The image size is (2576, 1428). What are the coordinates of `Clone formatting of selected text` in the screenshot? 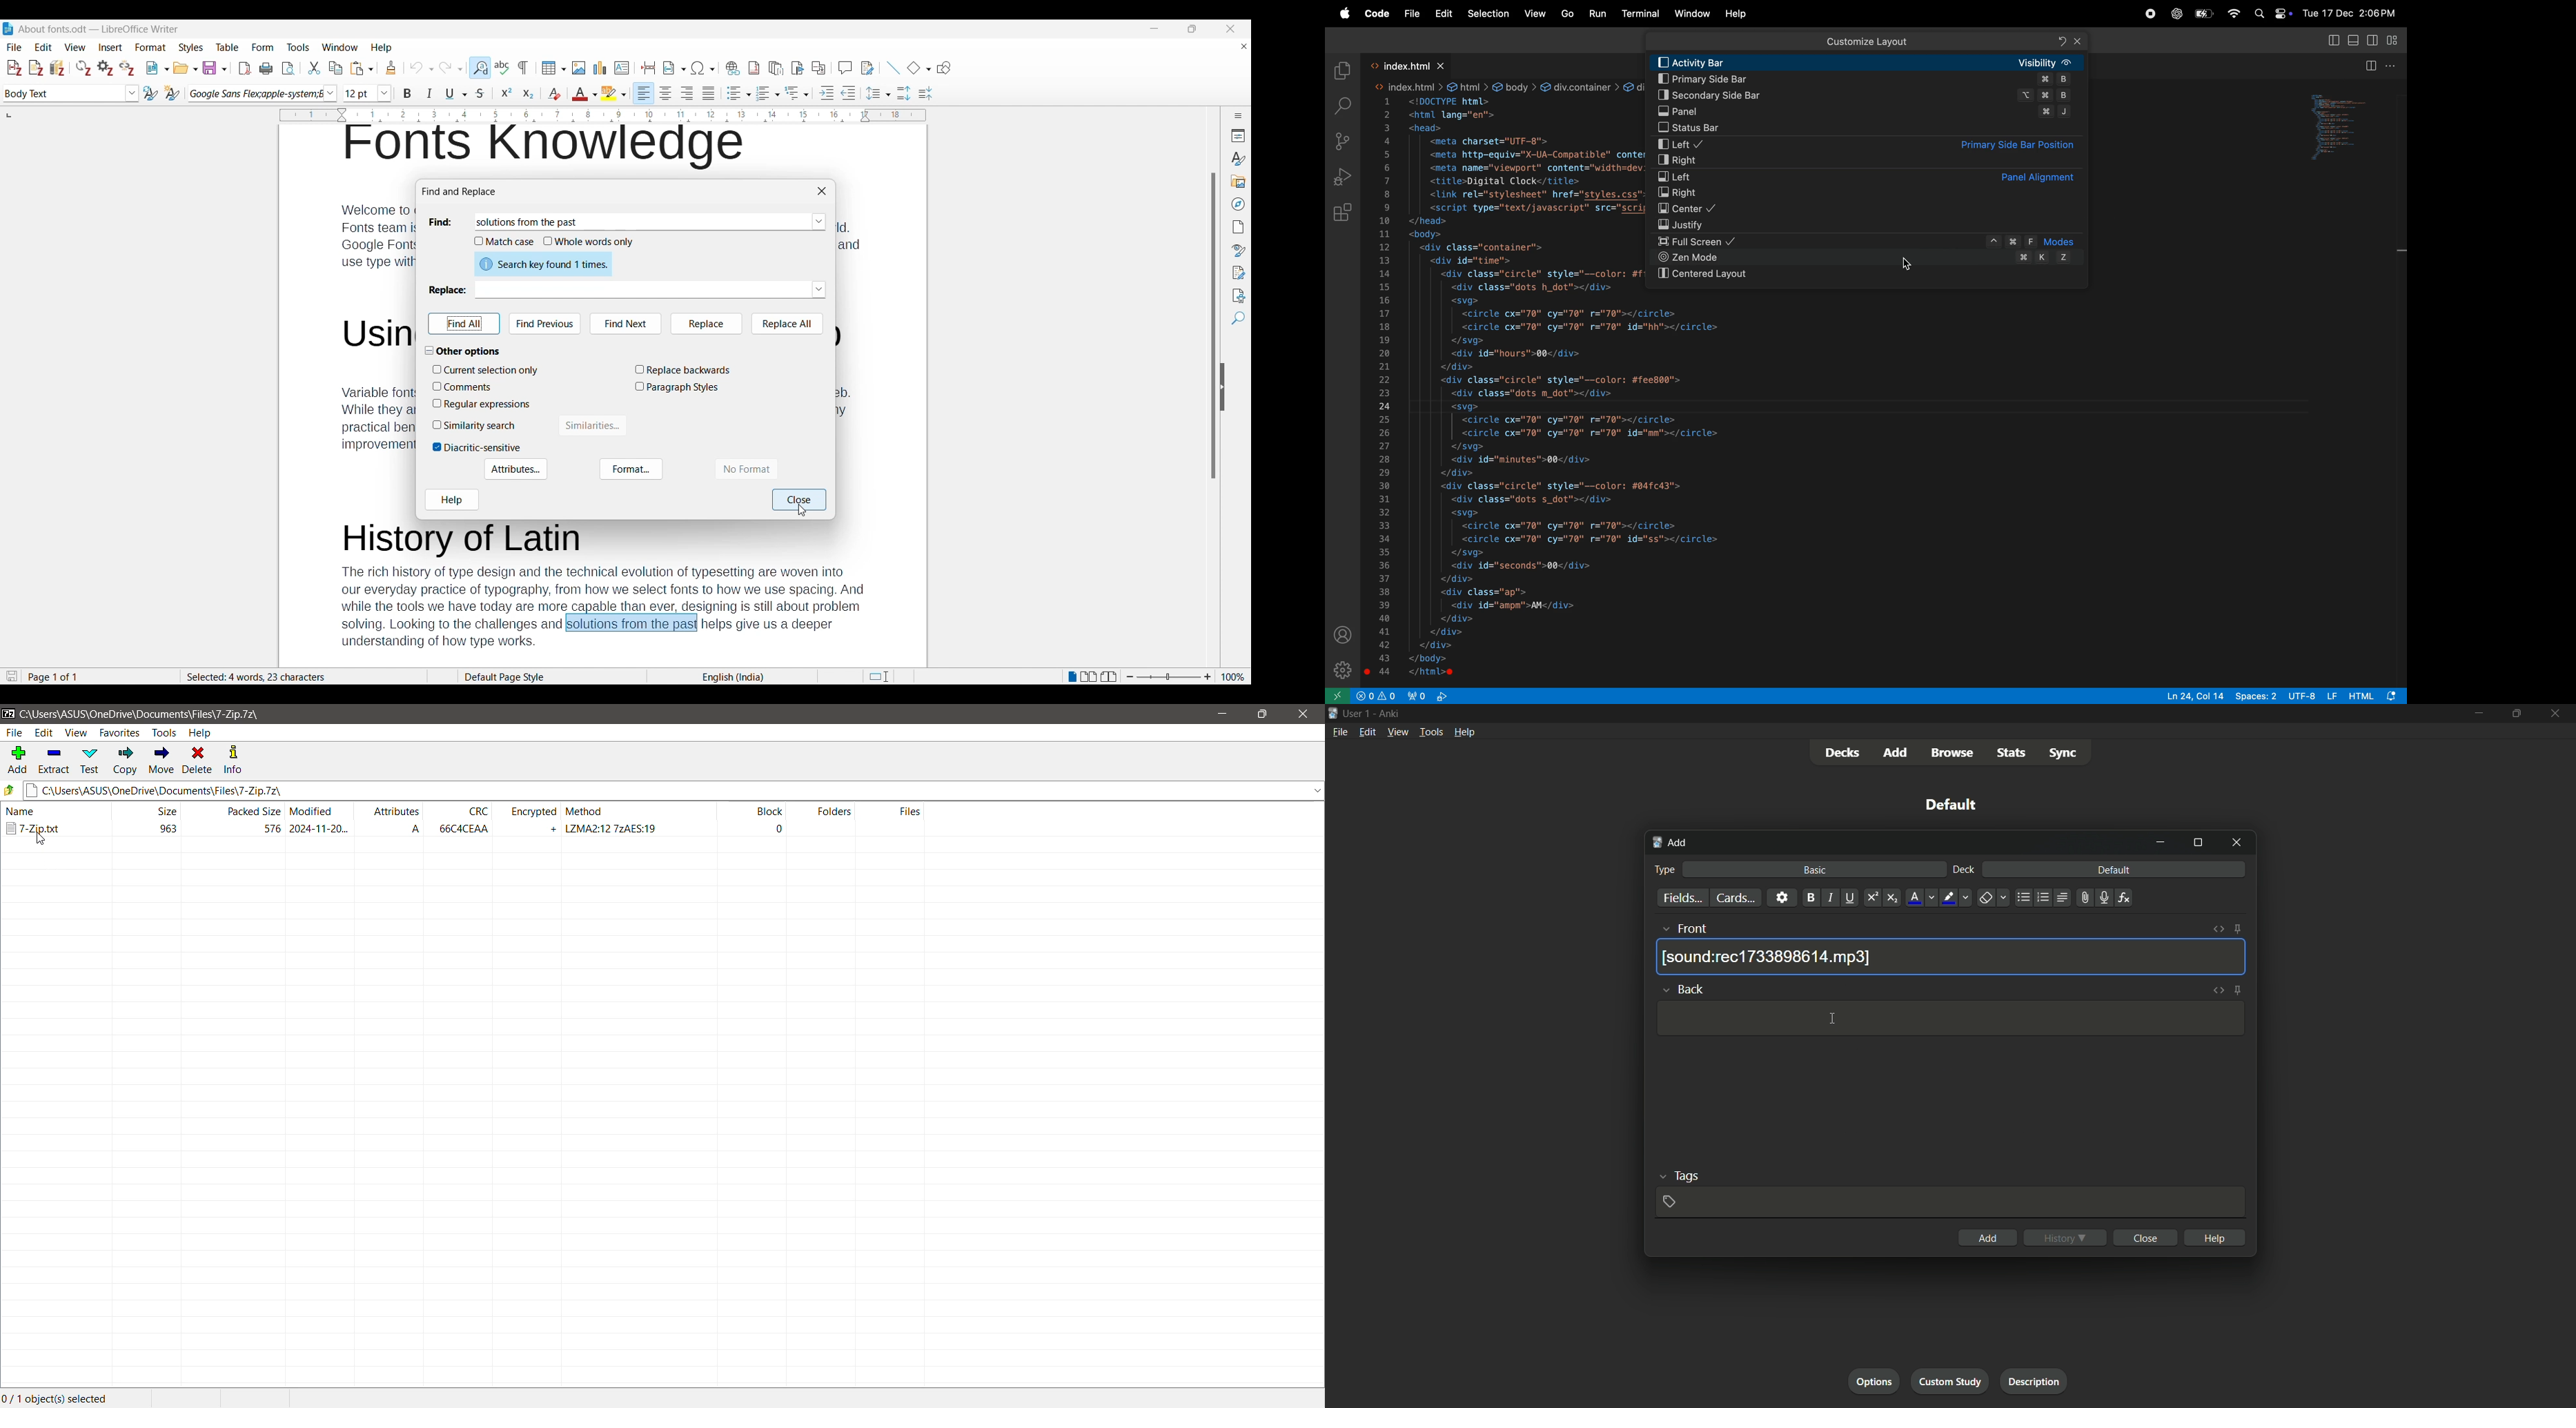 It's located at (391, 68).